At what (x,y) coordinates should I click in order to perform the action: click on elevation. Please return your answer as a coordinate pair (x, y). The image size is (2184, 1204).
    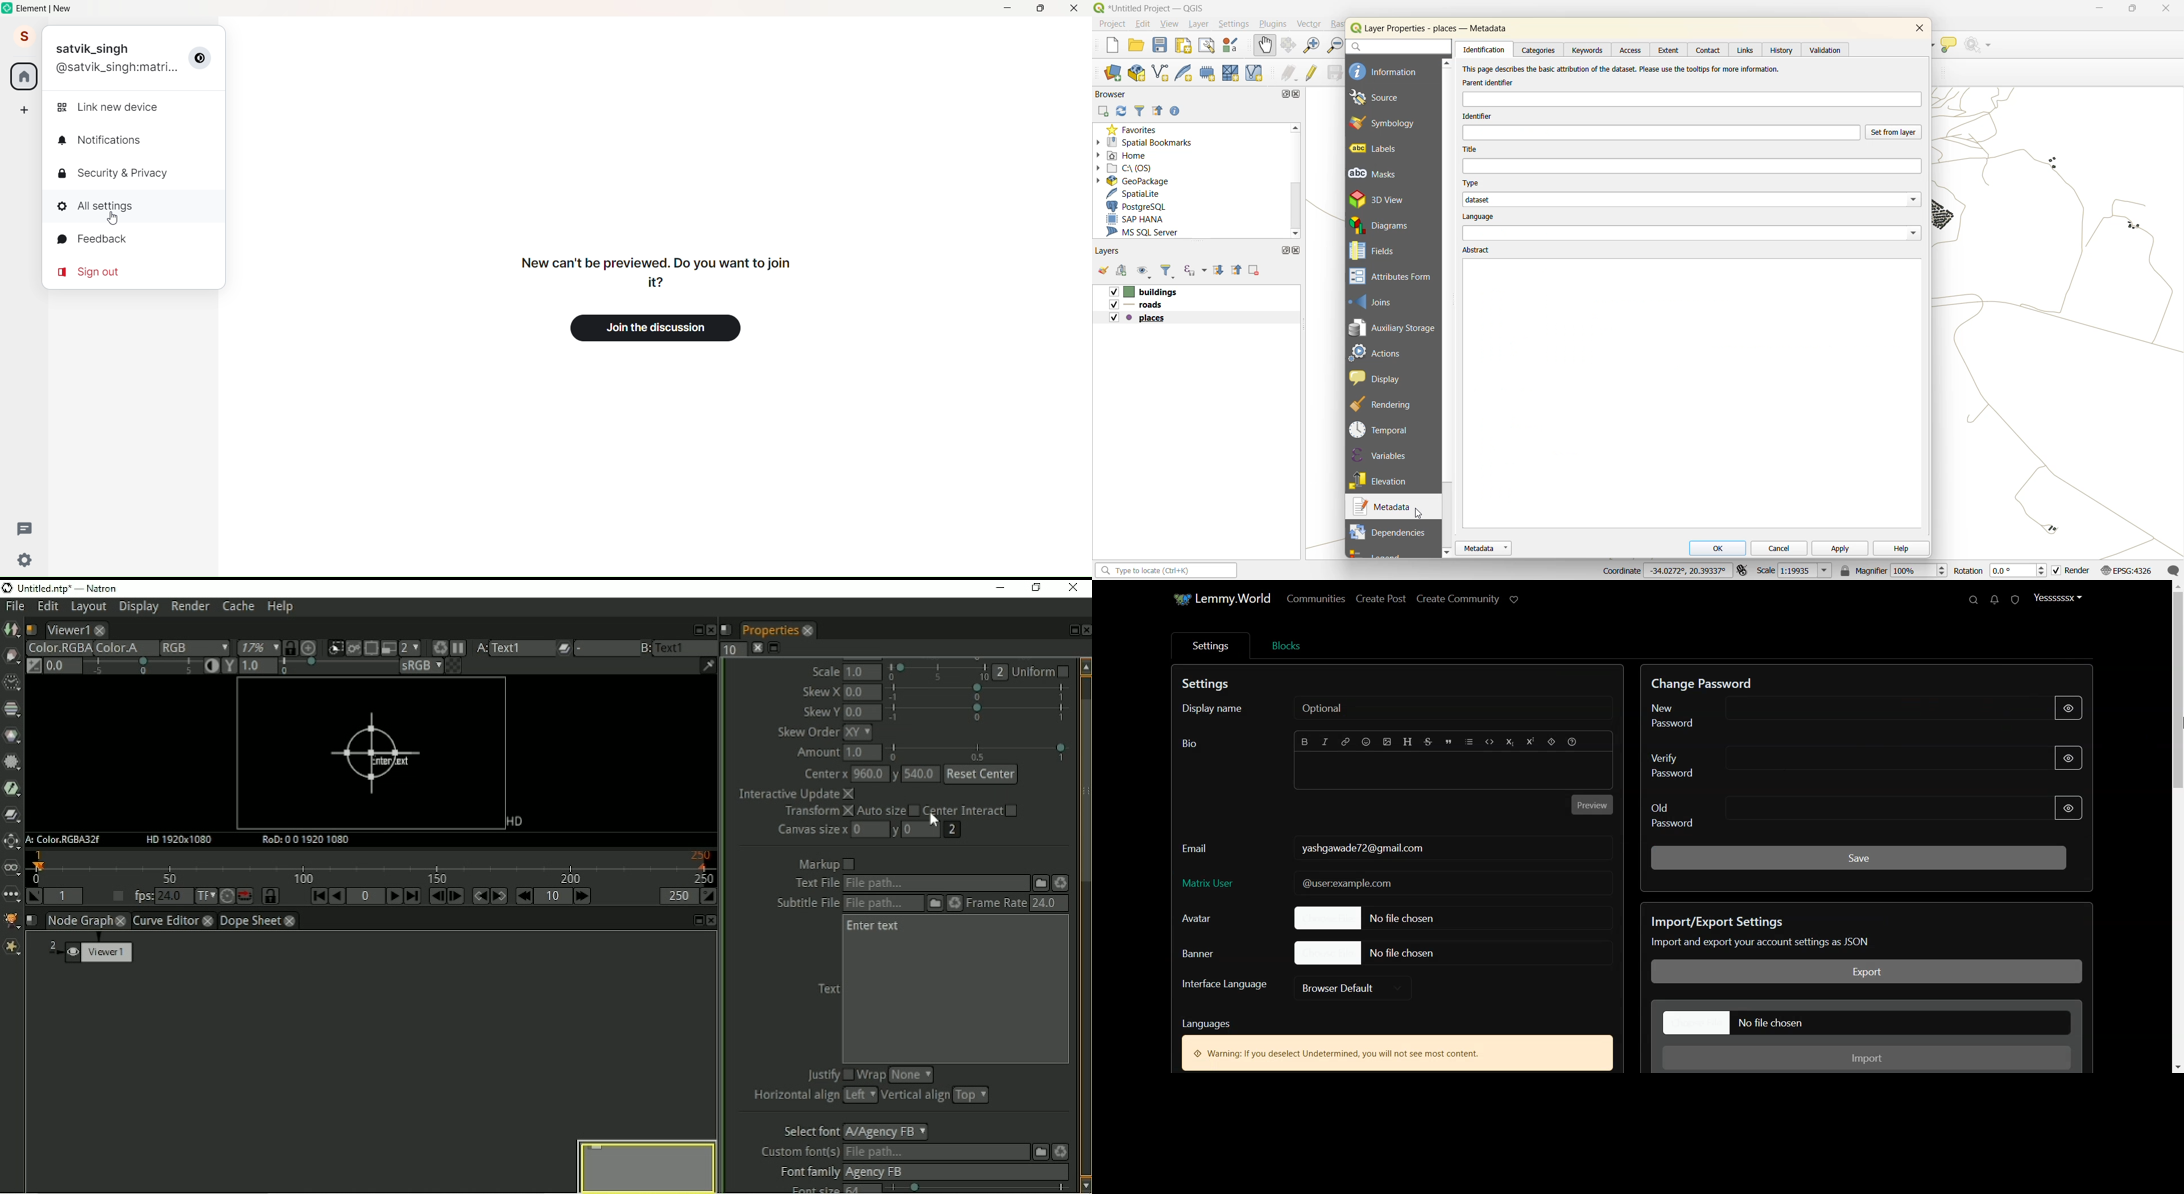
    Looking at the image, I should click on (1385, 482).